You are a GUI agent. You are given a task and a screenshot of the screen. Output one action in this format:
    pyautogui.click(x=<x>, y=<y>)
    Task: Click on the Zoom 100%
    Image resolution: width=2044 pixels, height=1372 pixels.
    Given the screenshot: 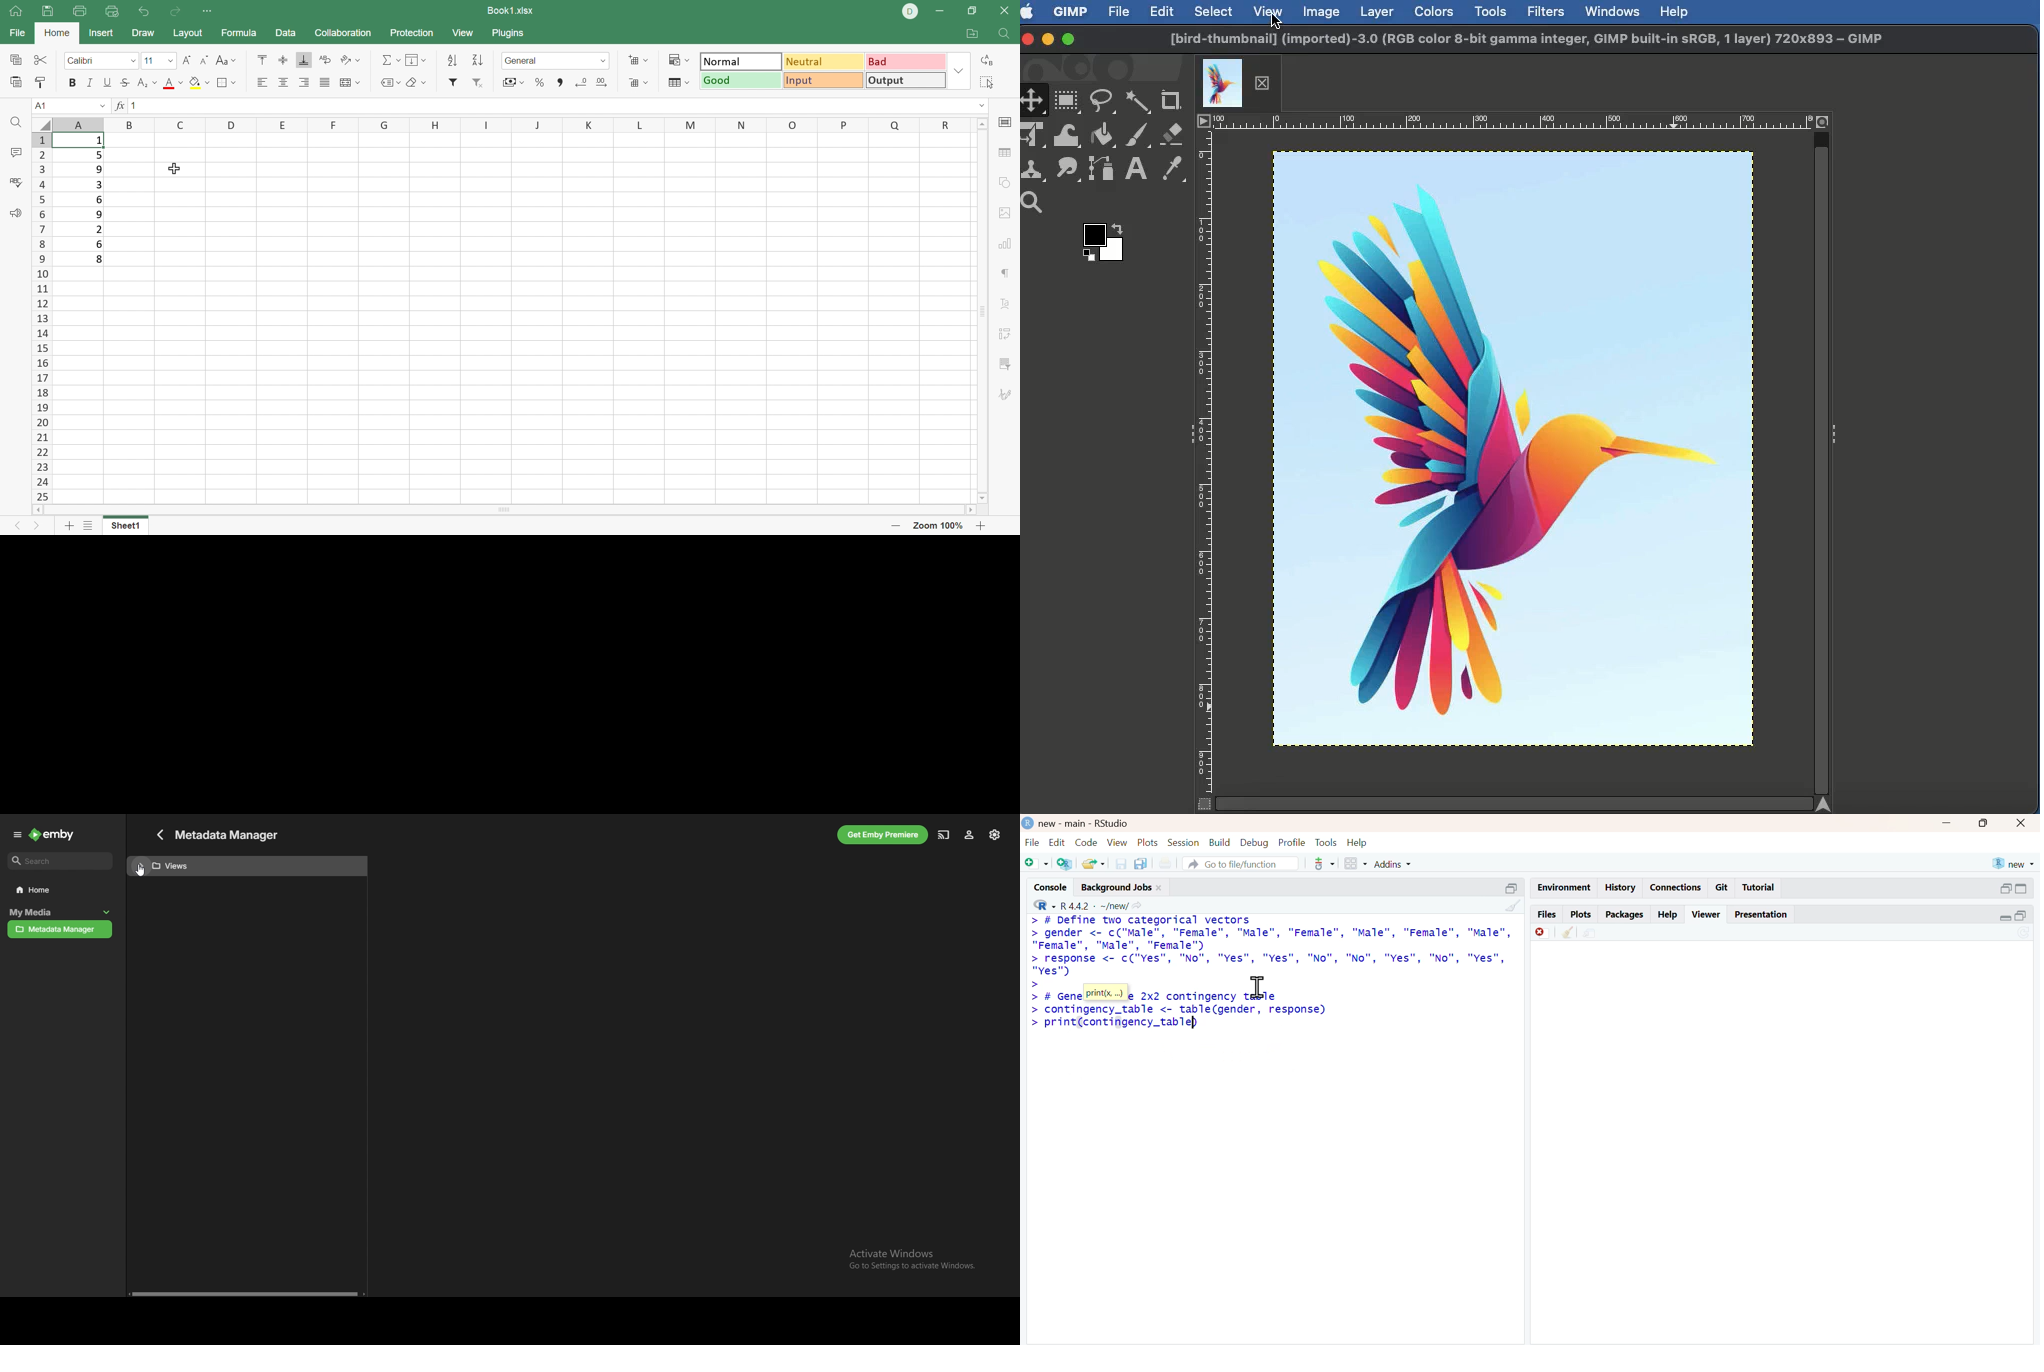 What is the action you would take?
    pyautogui.click(x=938, y=526)
    